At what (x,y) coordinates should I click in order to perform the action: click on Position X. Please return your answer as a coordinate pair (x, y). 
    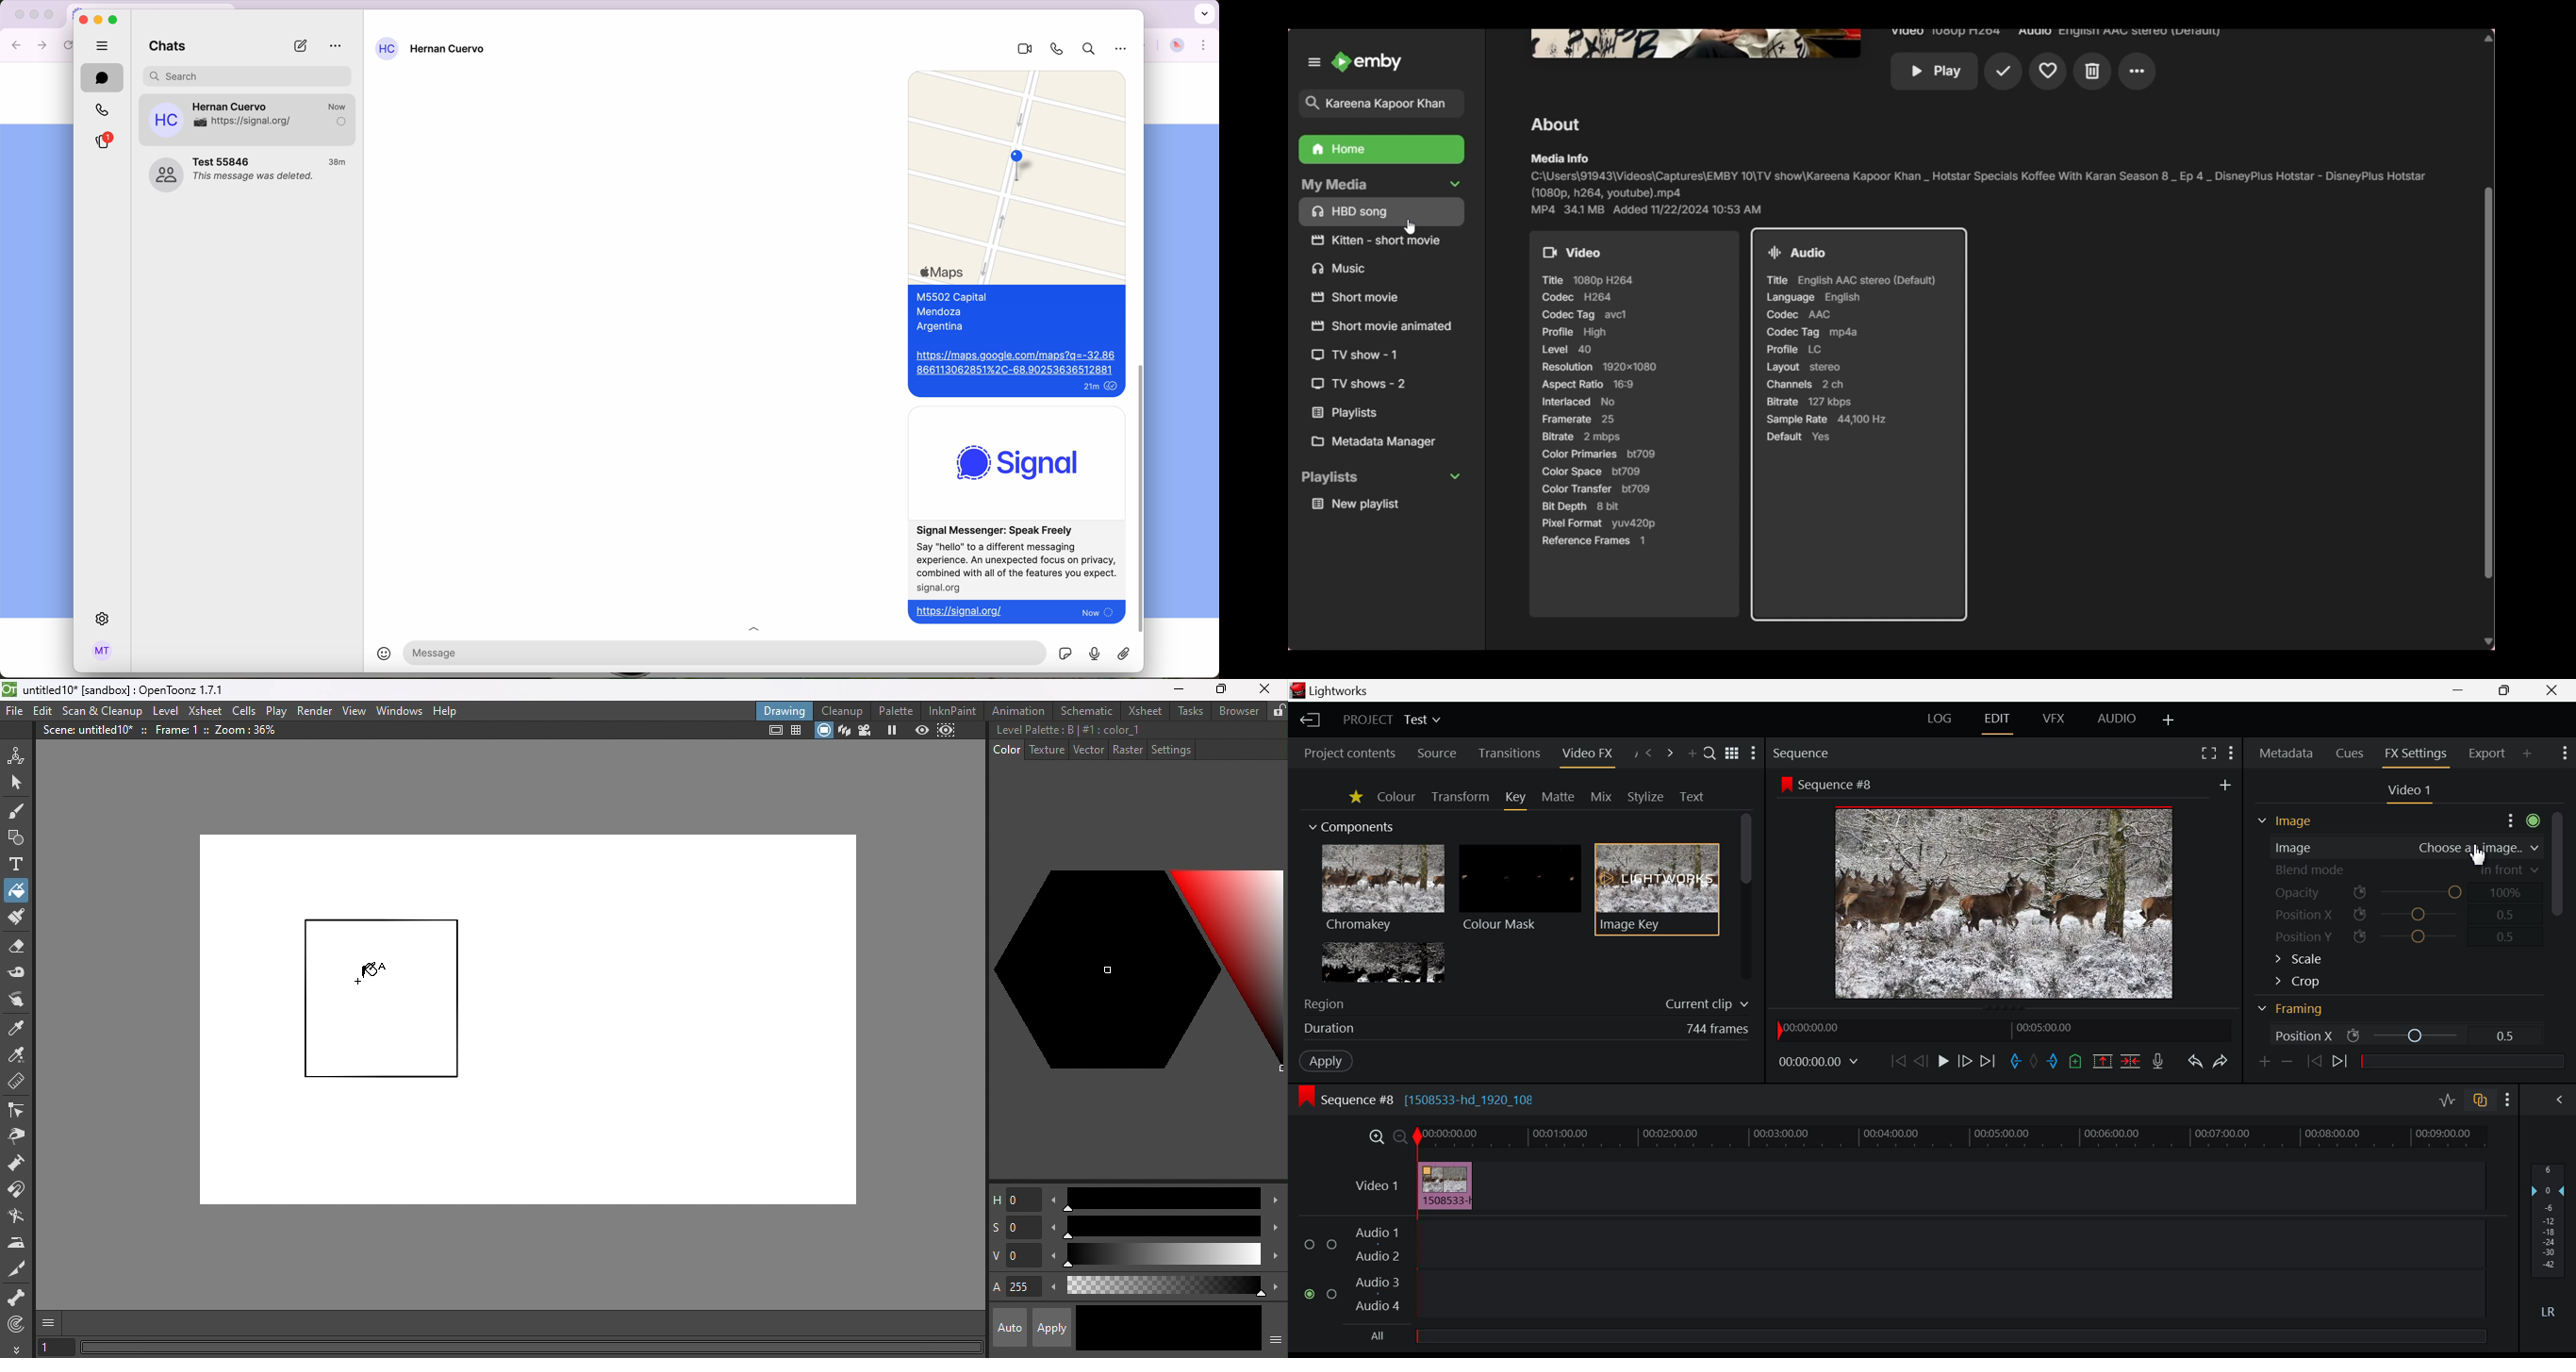
    Looking at the image, I should click on (2303, 912).